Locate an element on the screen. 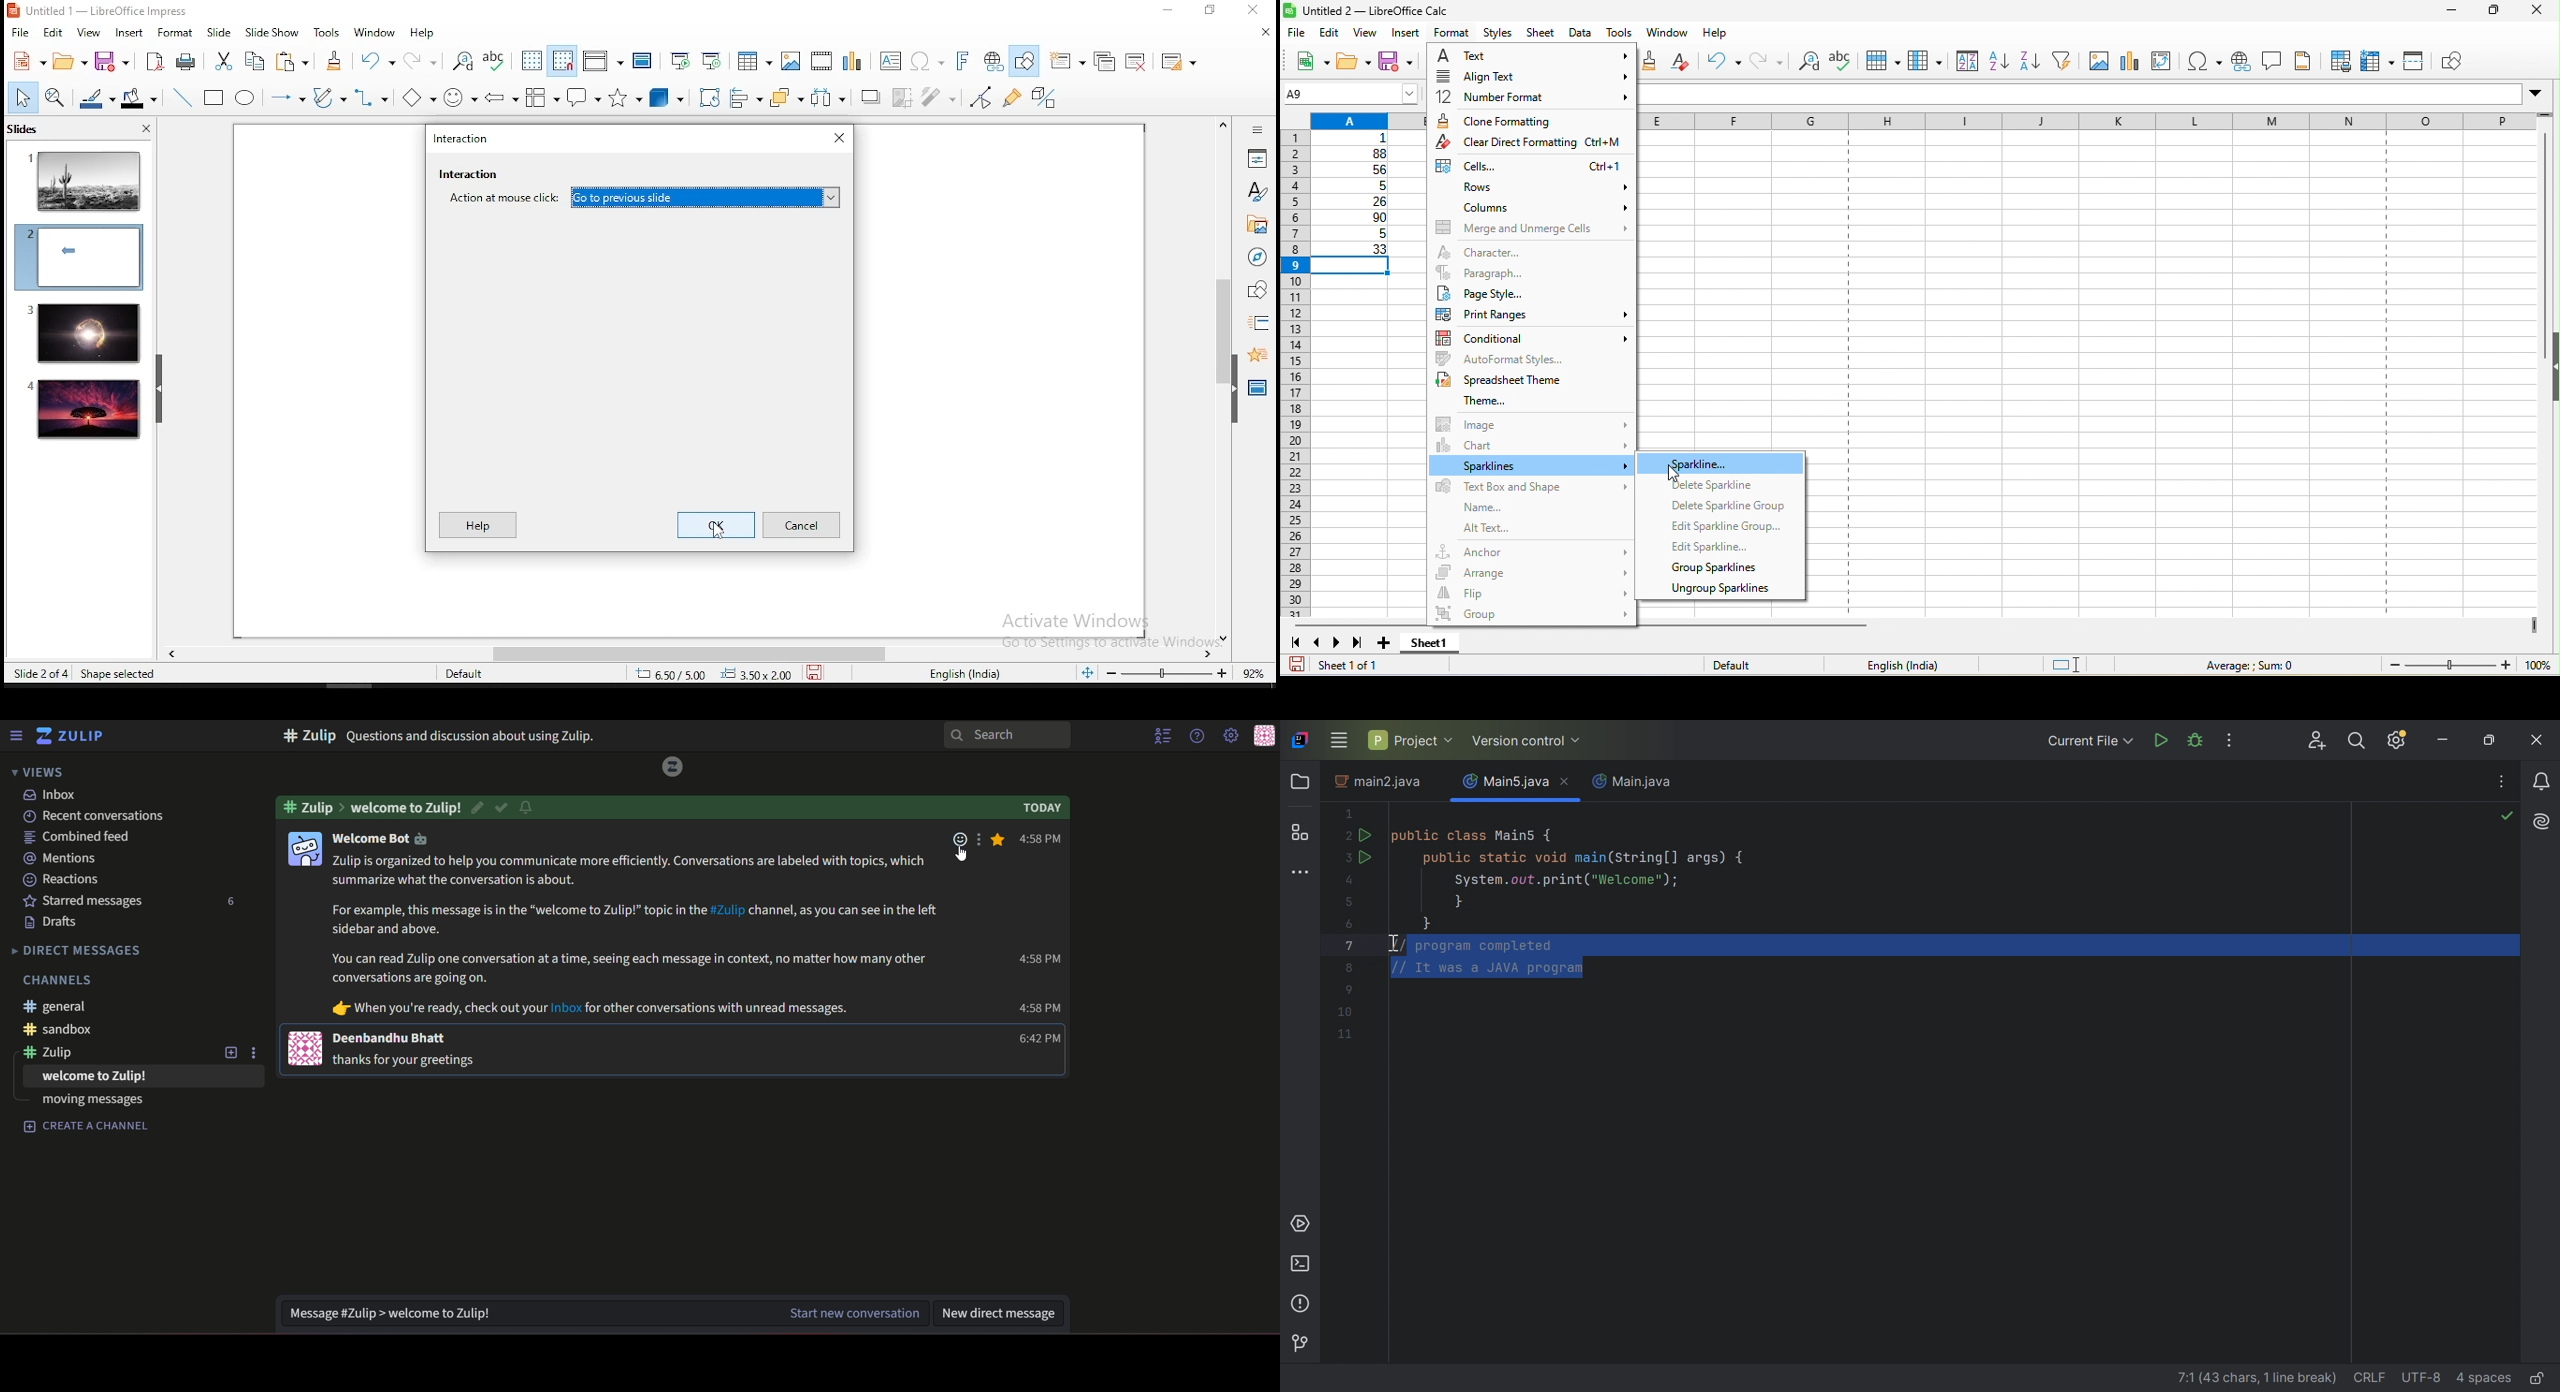 This screenshot has width=2576, height=1400. help is located at coordinates (424, 33).